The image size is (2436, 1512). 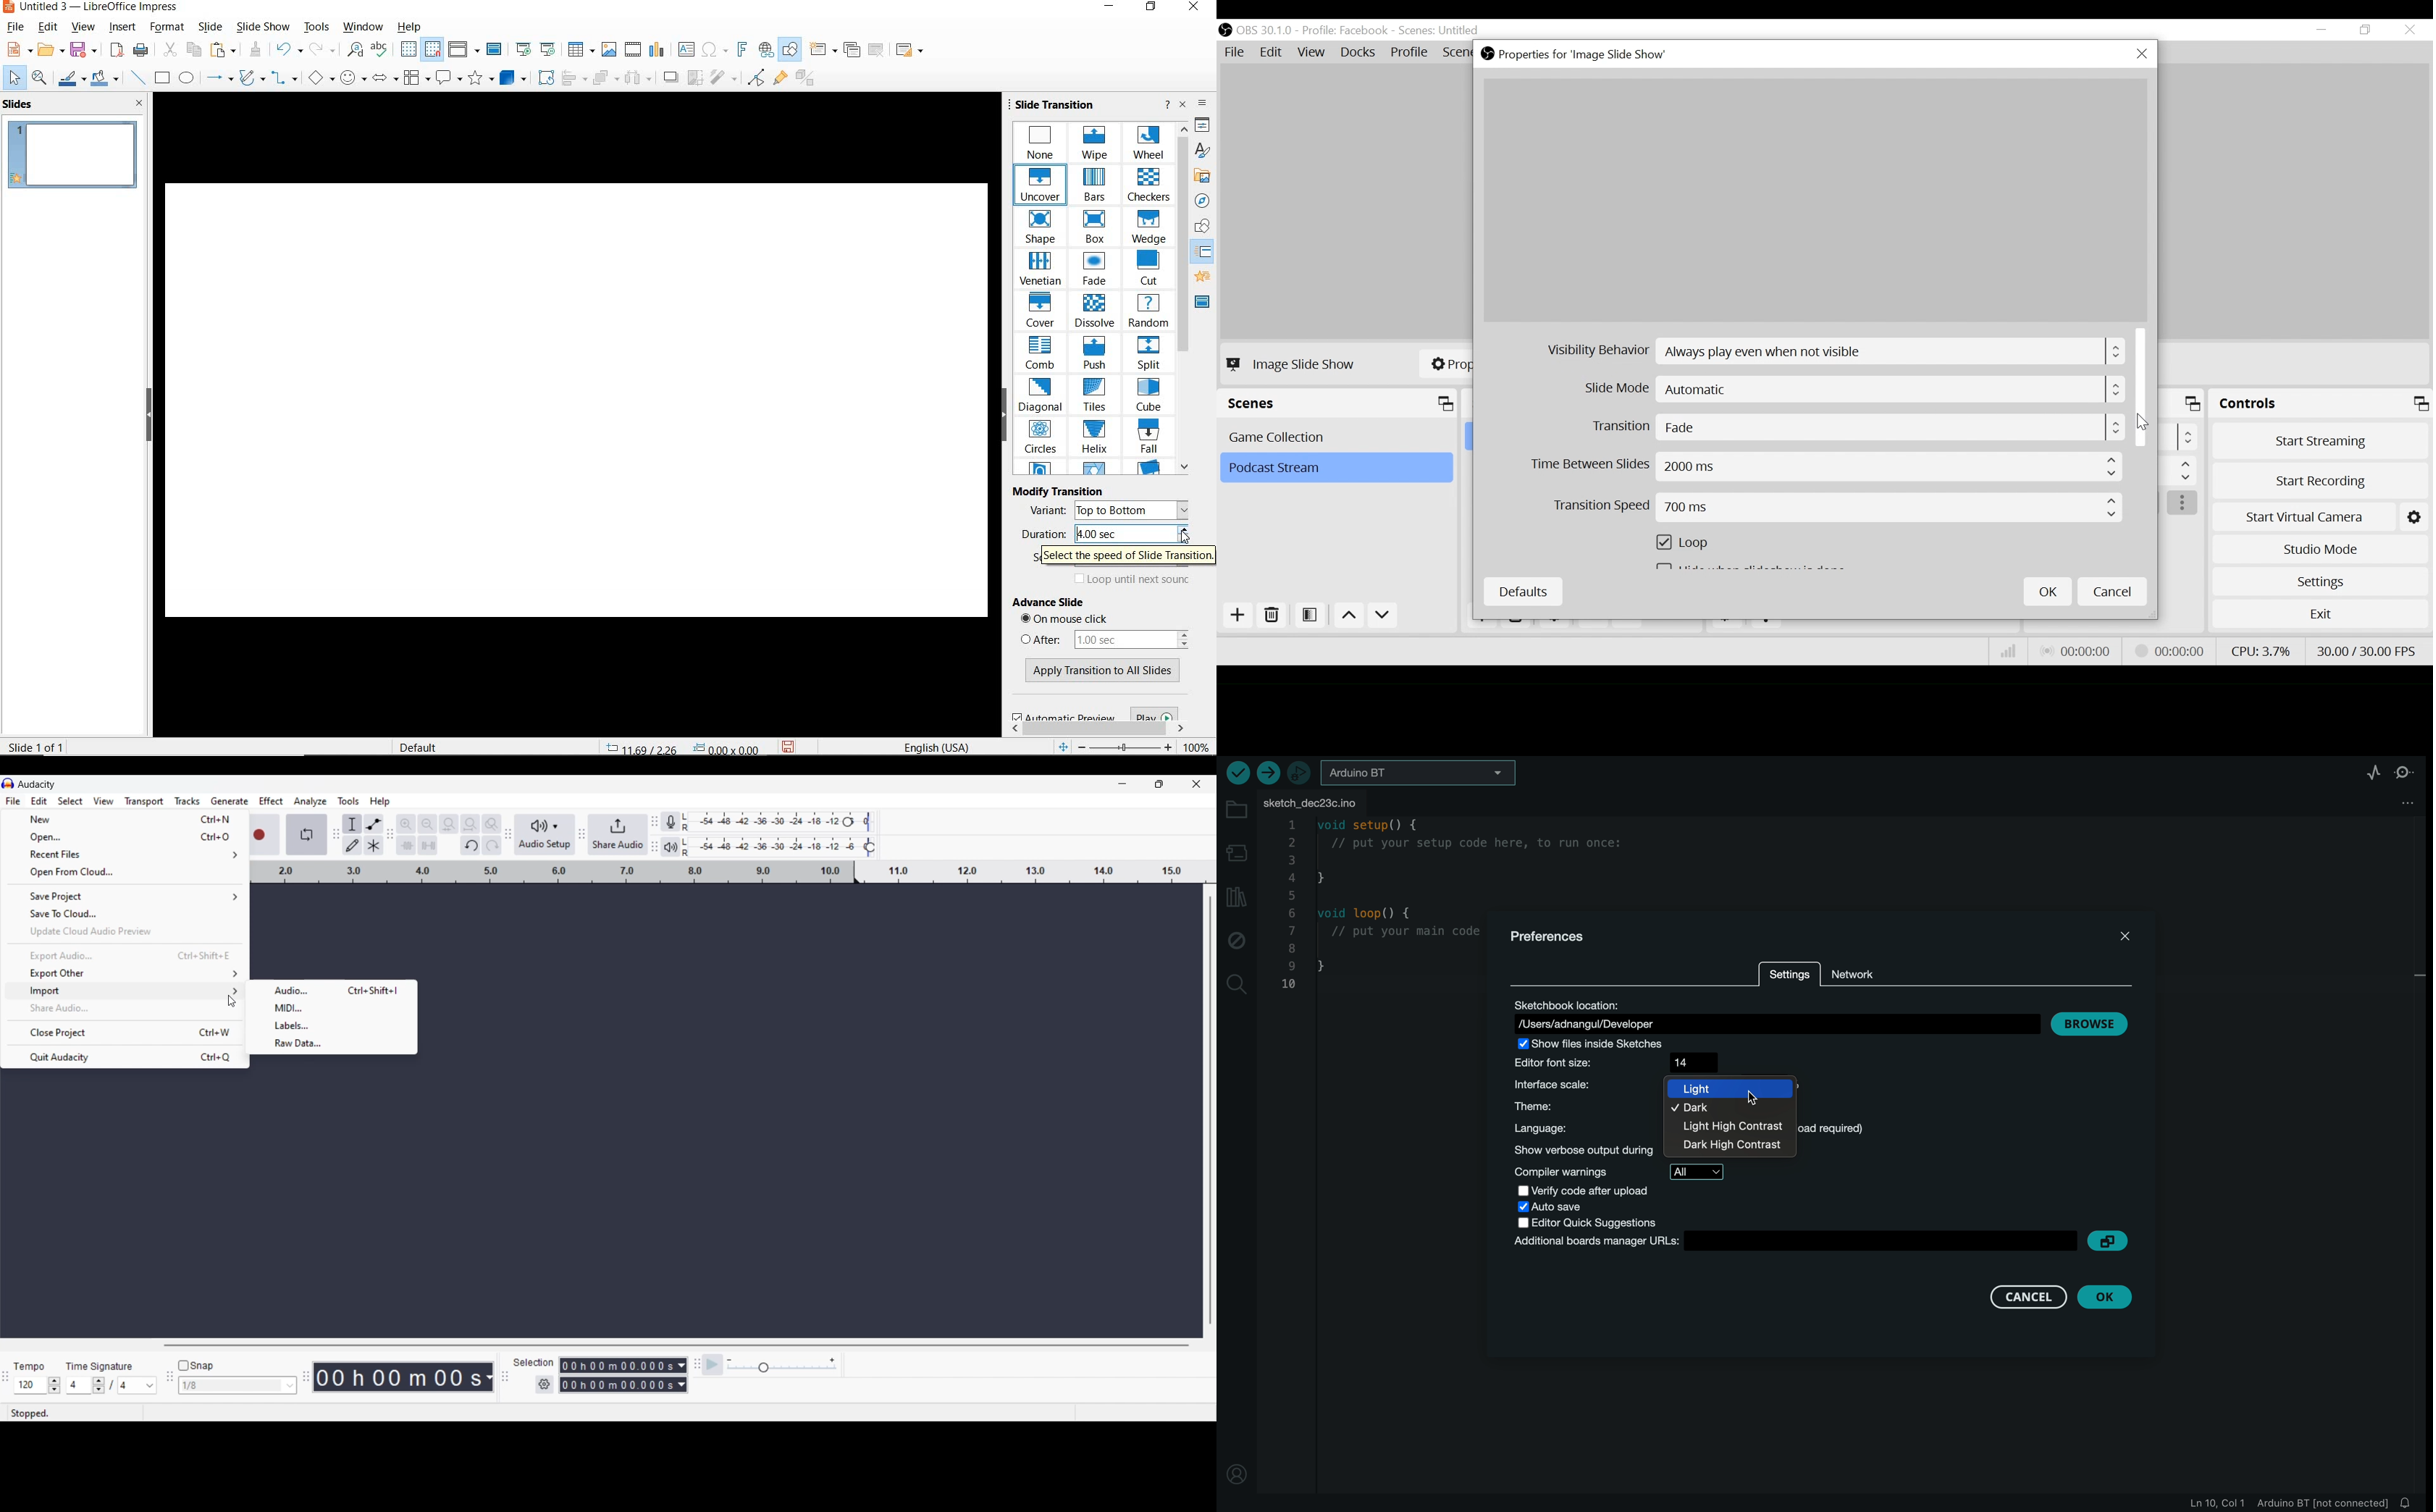 I want to click on serial plotter, so click(x=2368, y=772).